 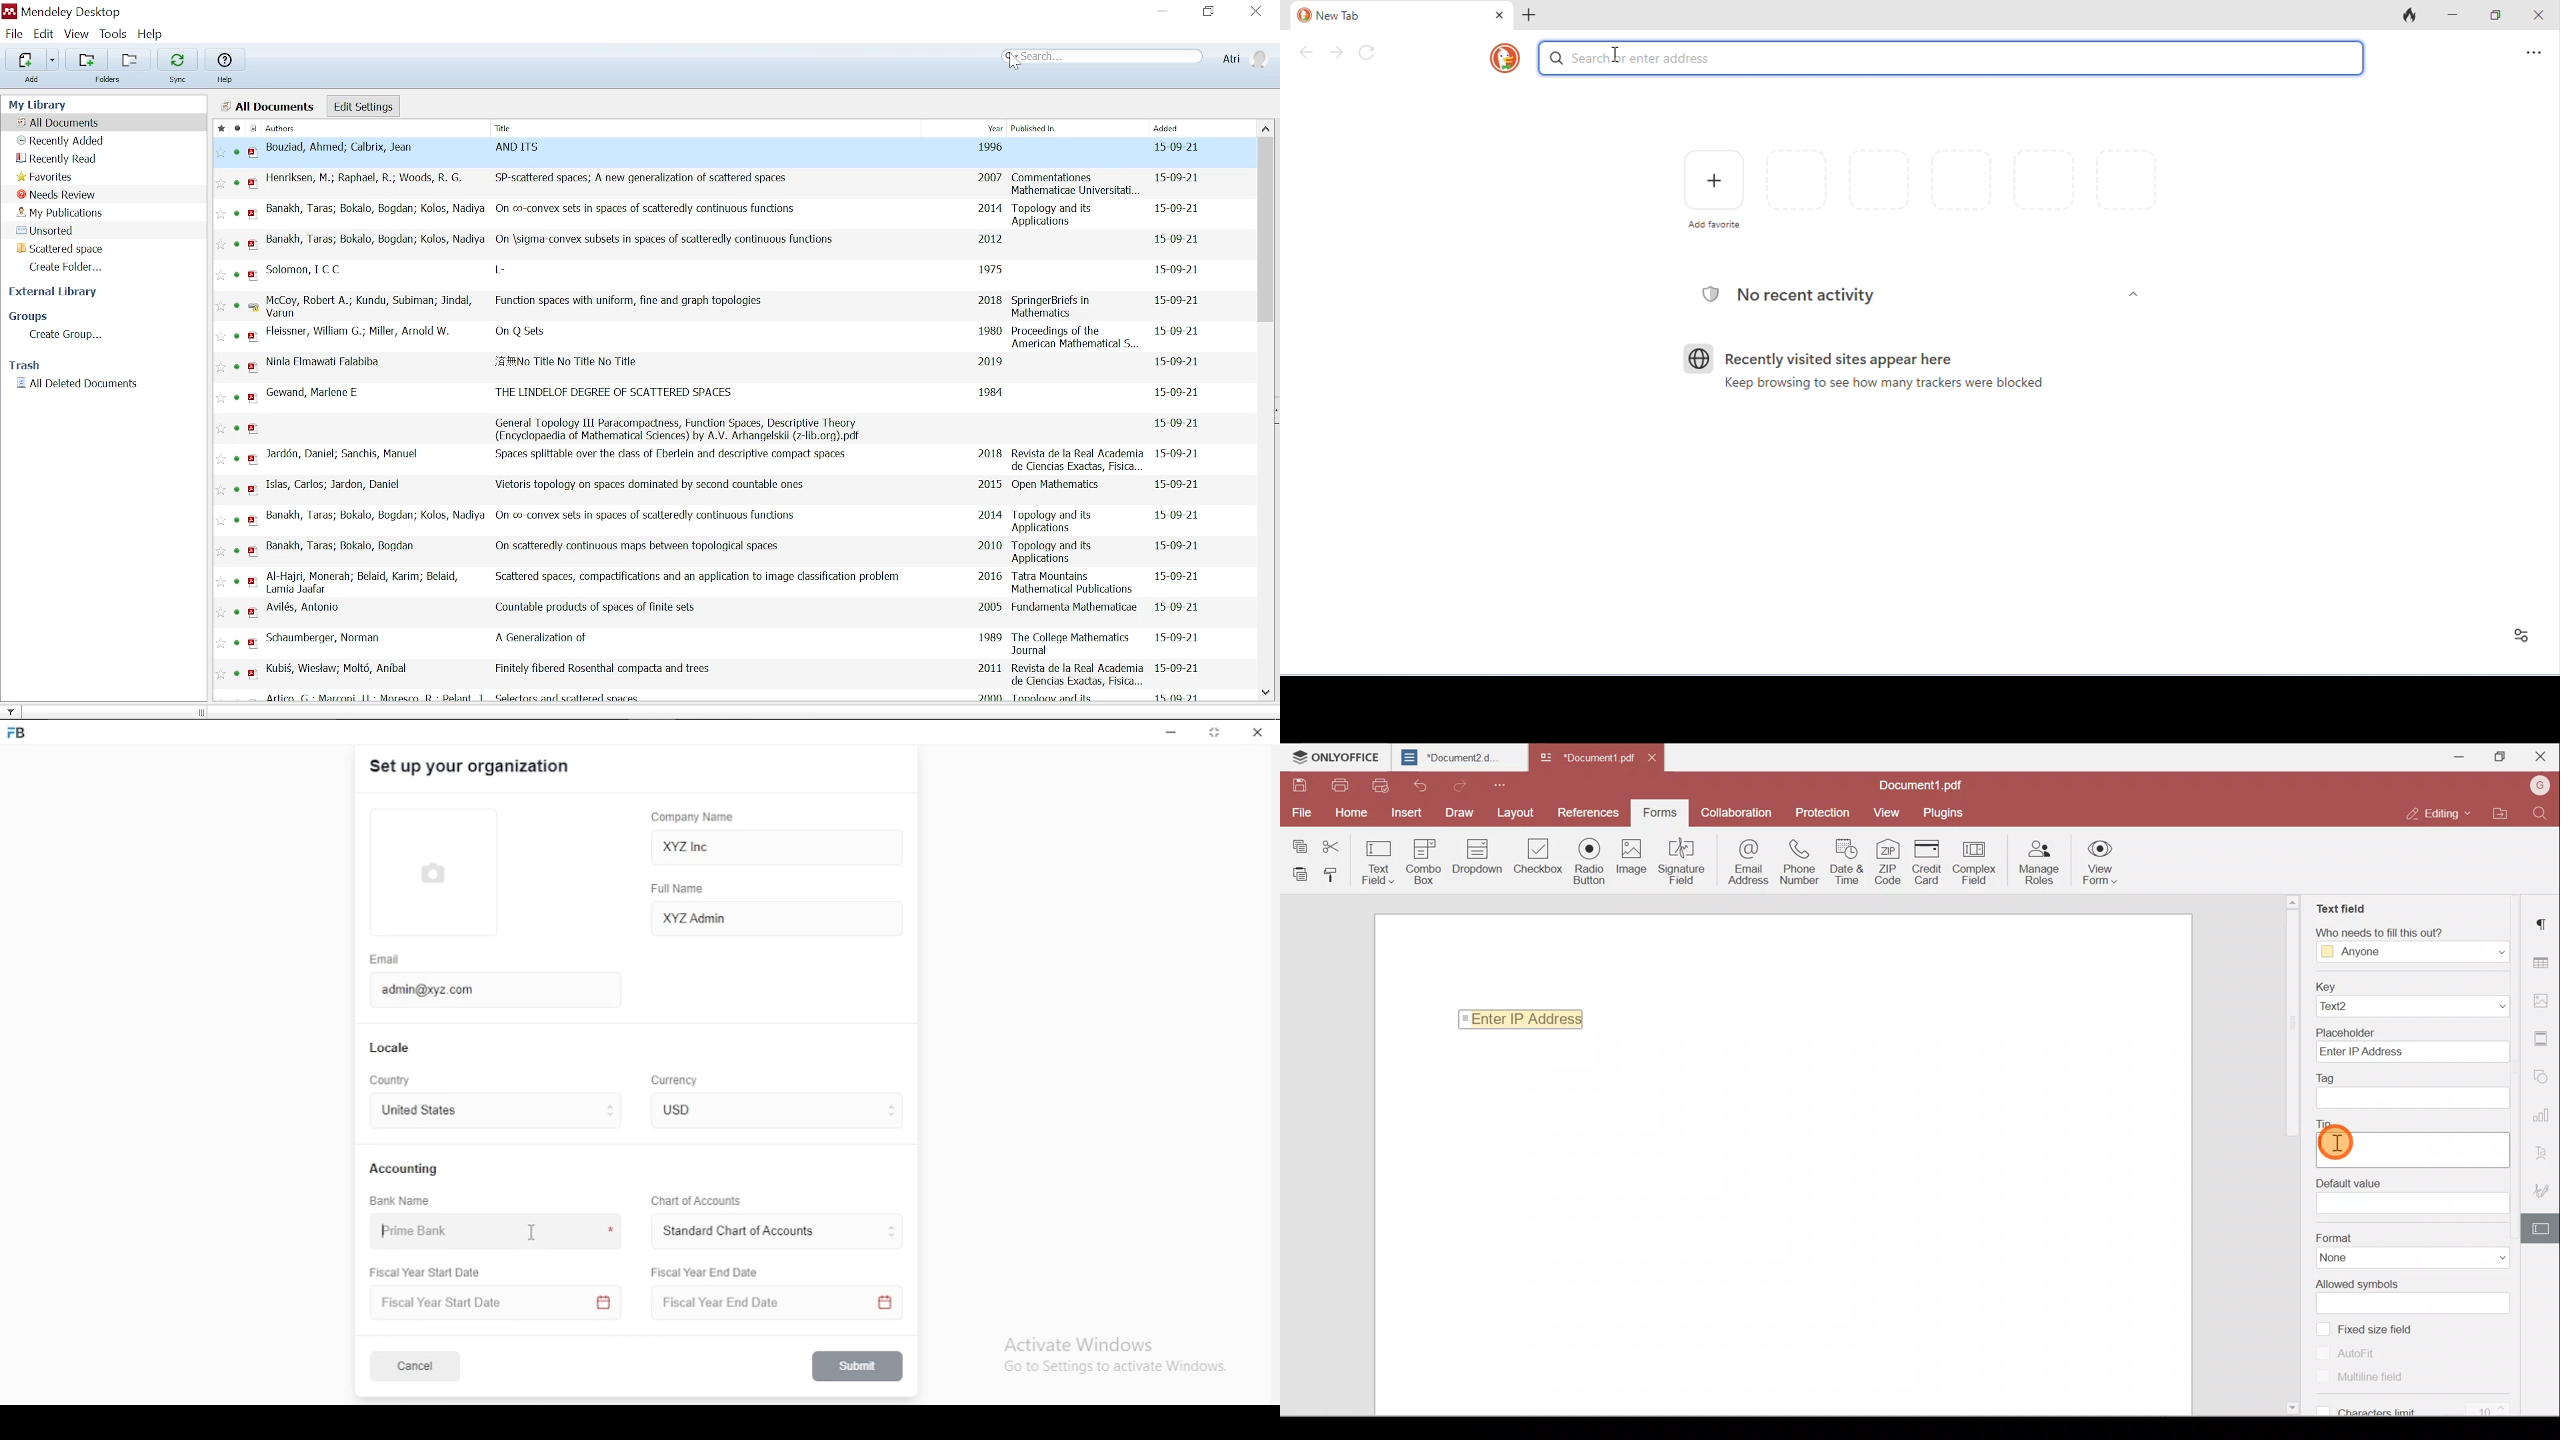 What do you see at coordinates (743, 153) in the screenshot?
I see `Bouzad, Ahmed; Calbrix, Jean AND LTS 1996 1509 21` at bounding box center [743, 153].